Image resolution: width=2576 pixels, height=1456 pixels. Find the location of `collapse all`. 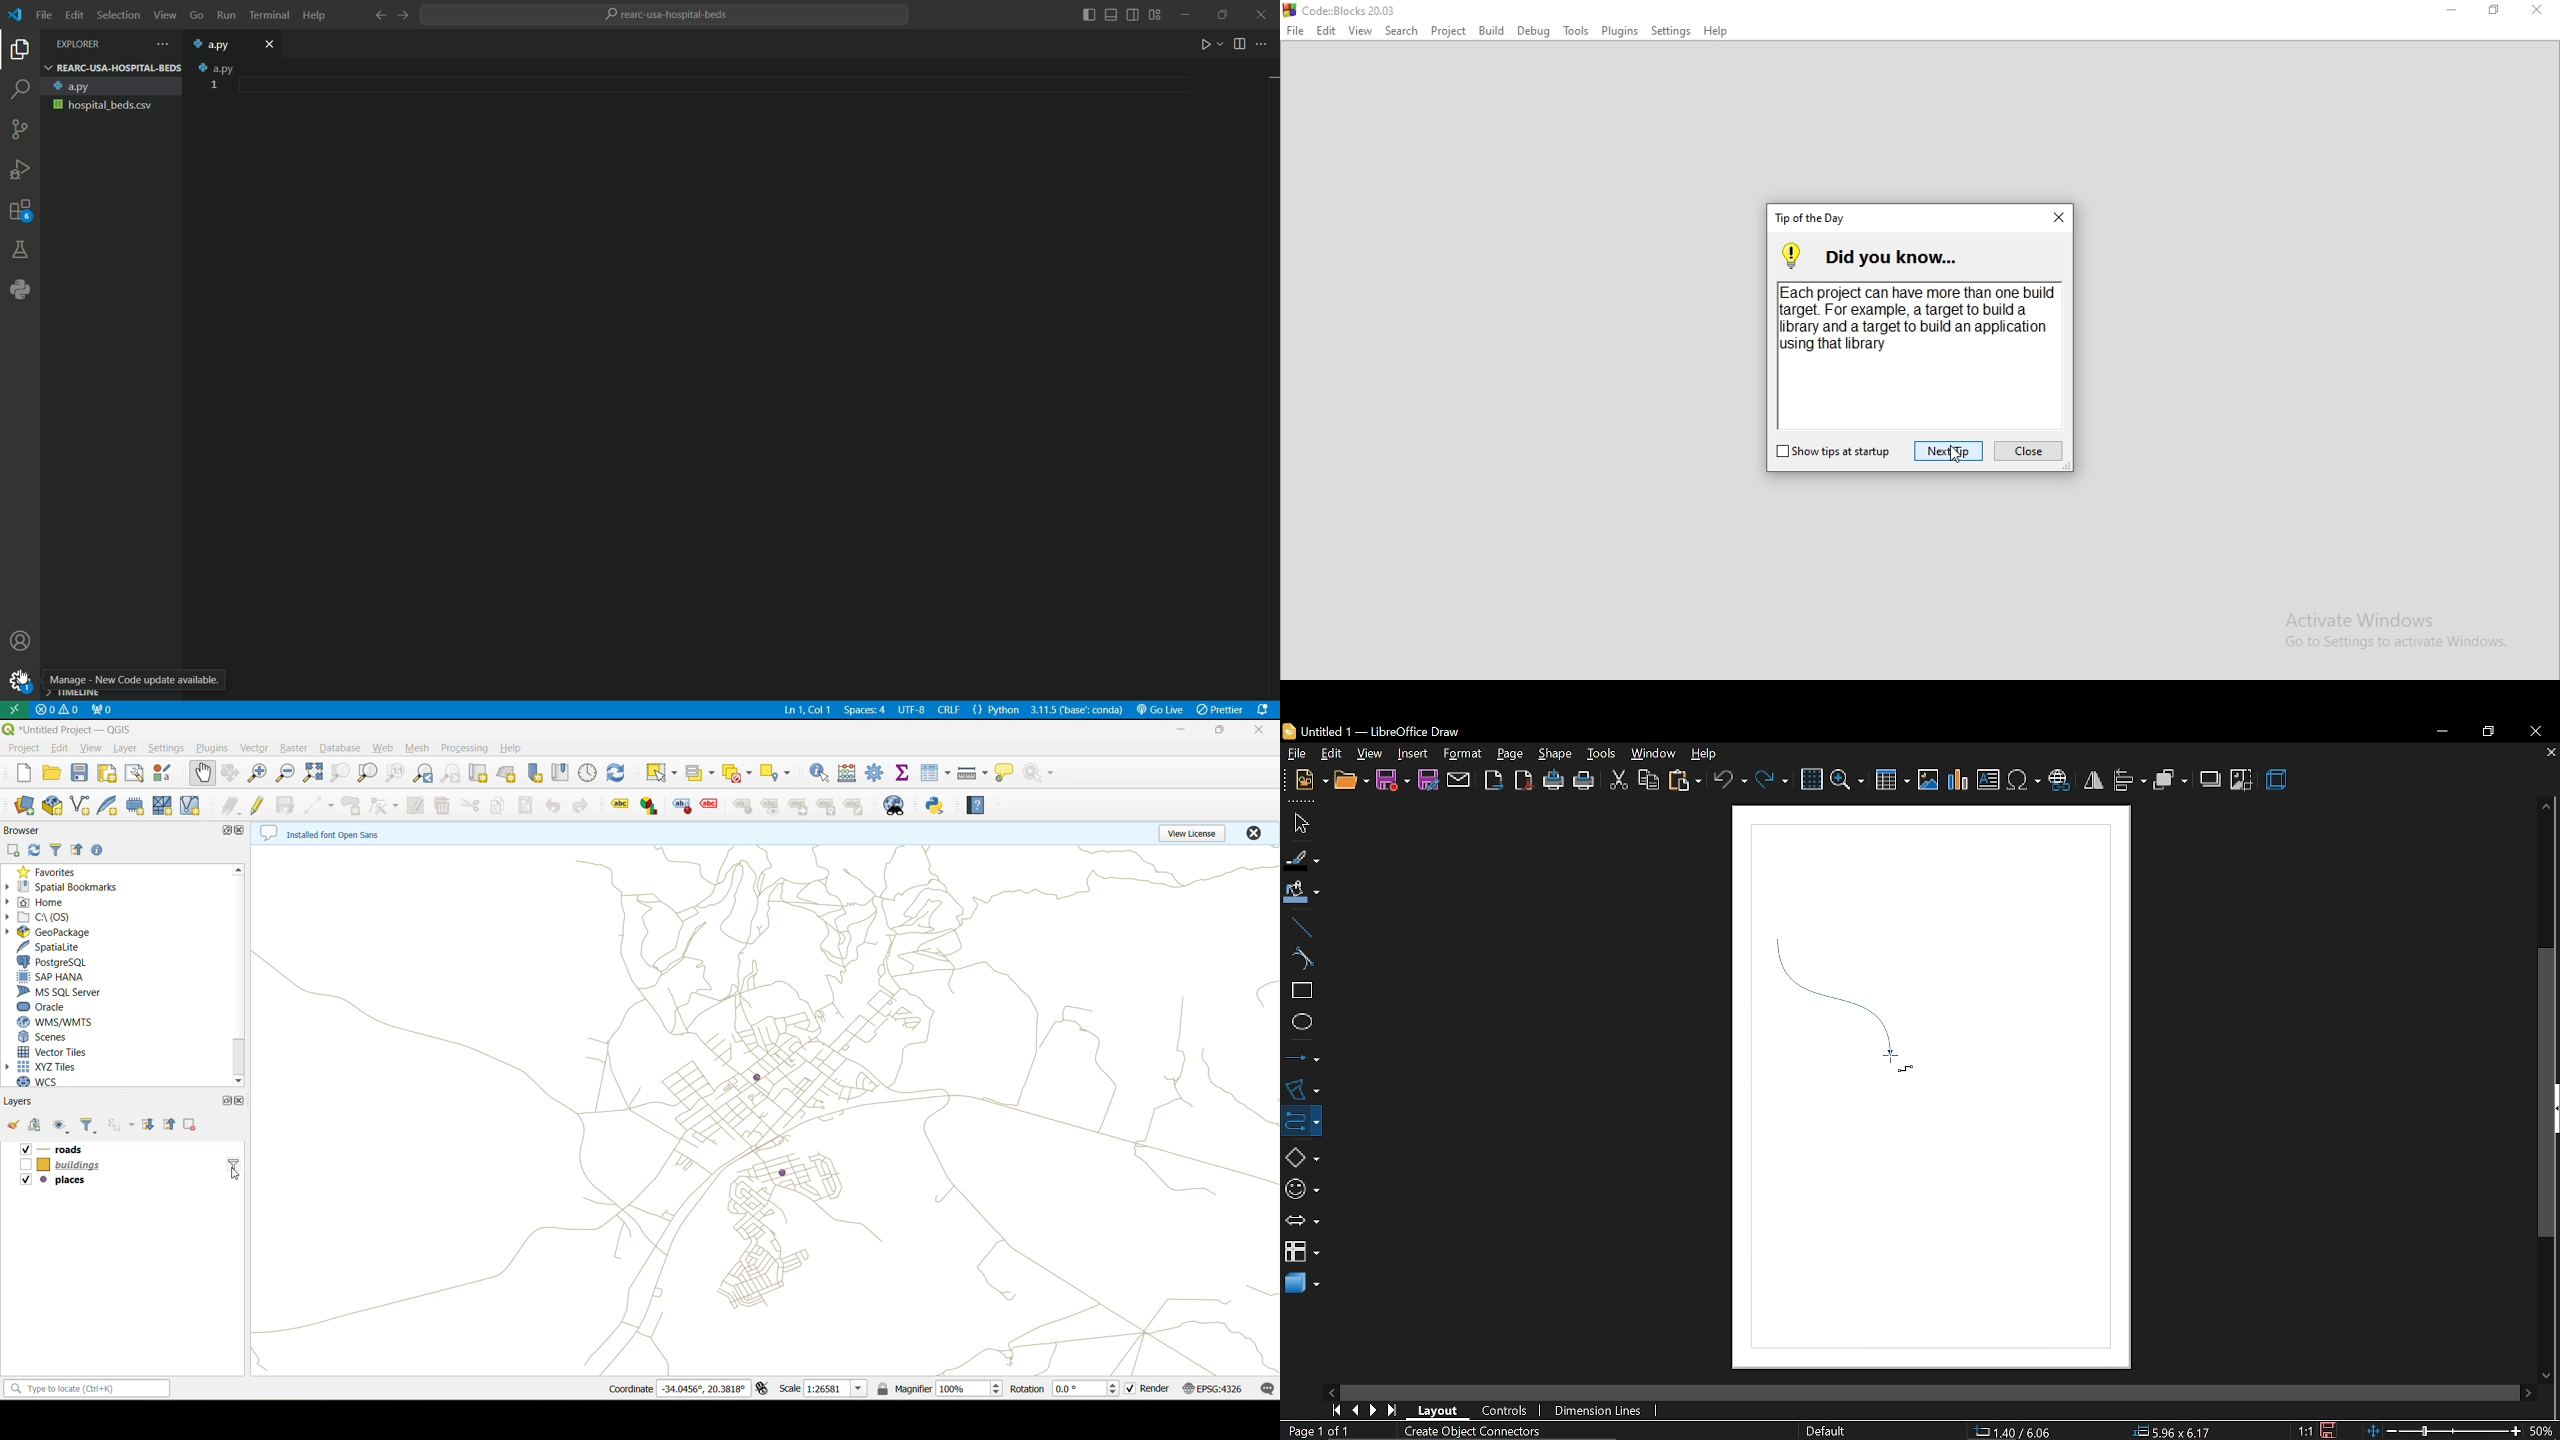

collapse all is located at coordinates (170, 1123).